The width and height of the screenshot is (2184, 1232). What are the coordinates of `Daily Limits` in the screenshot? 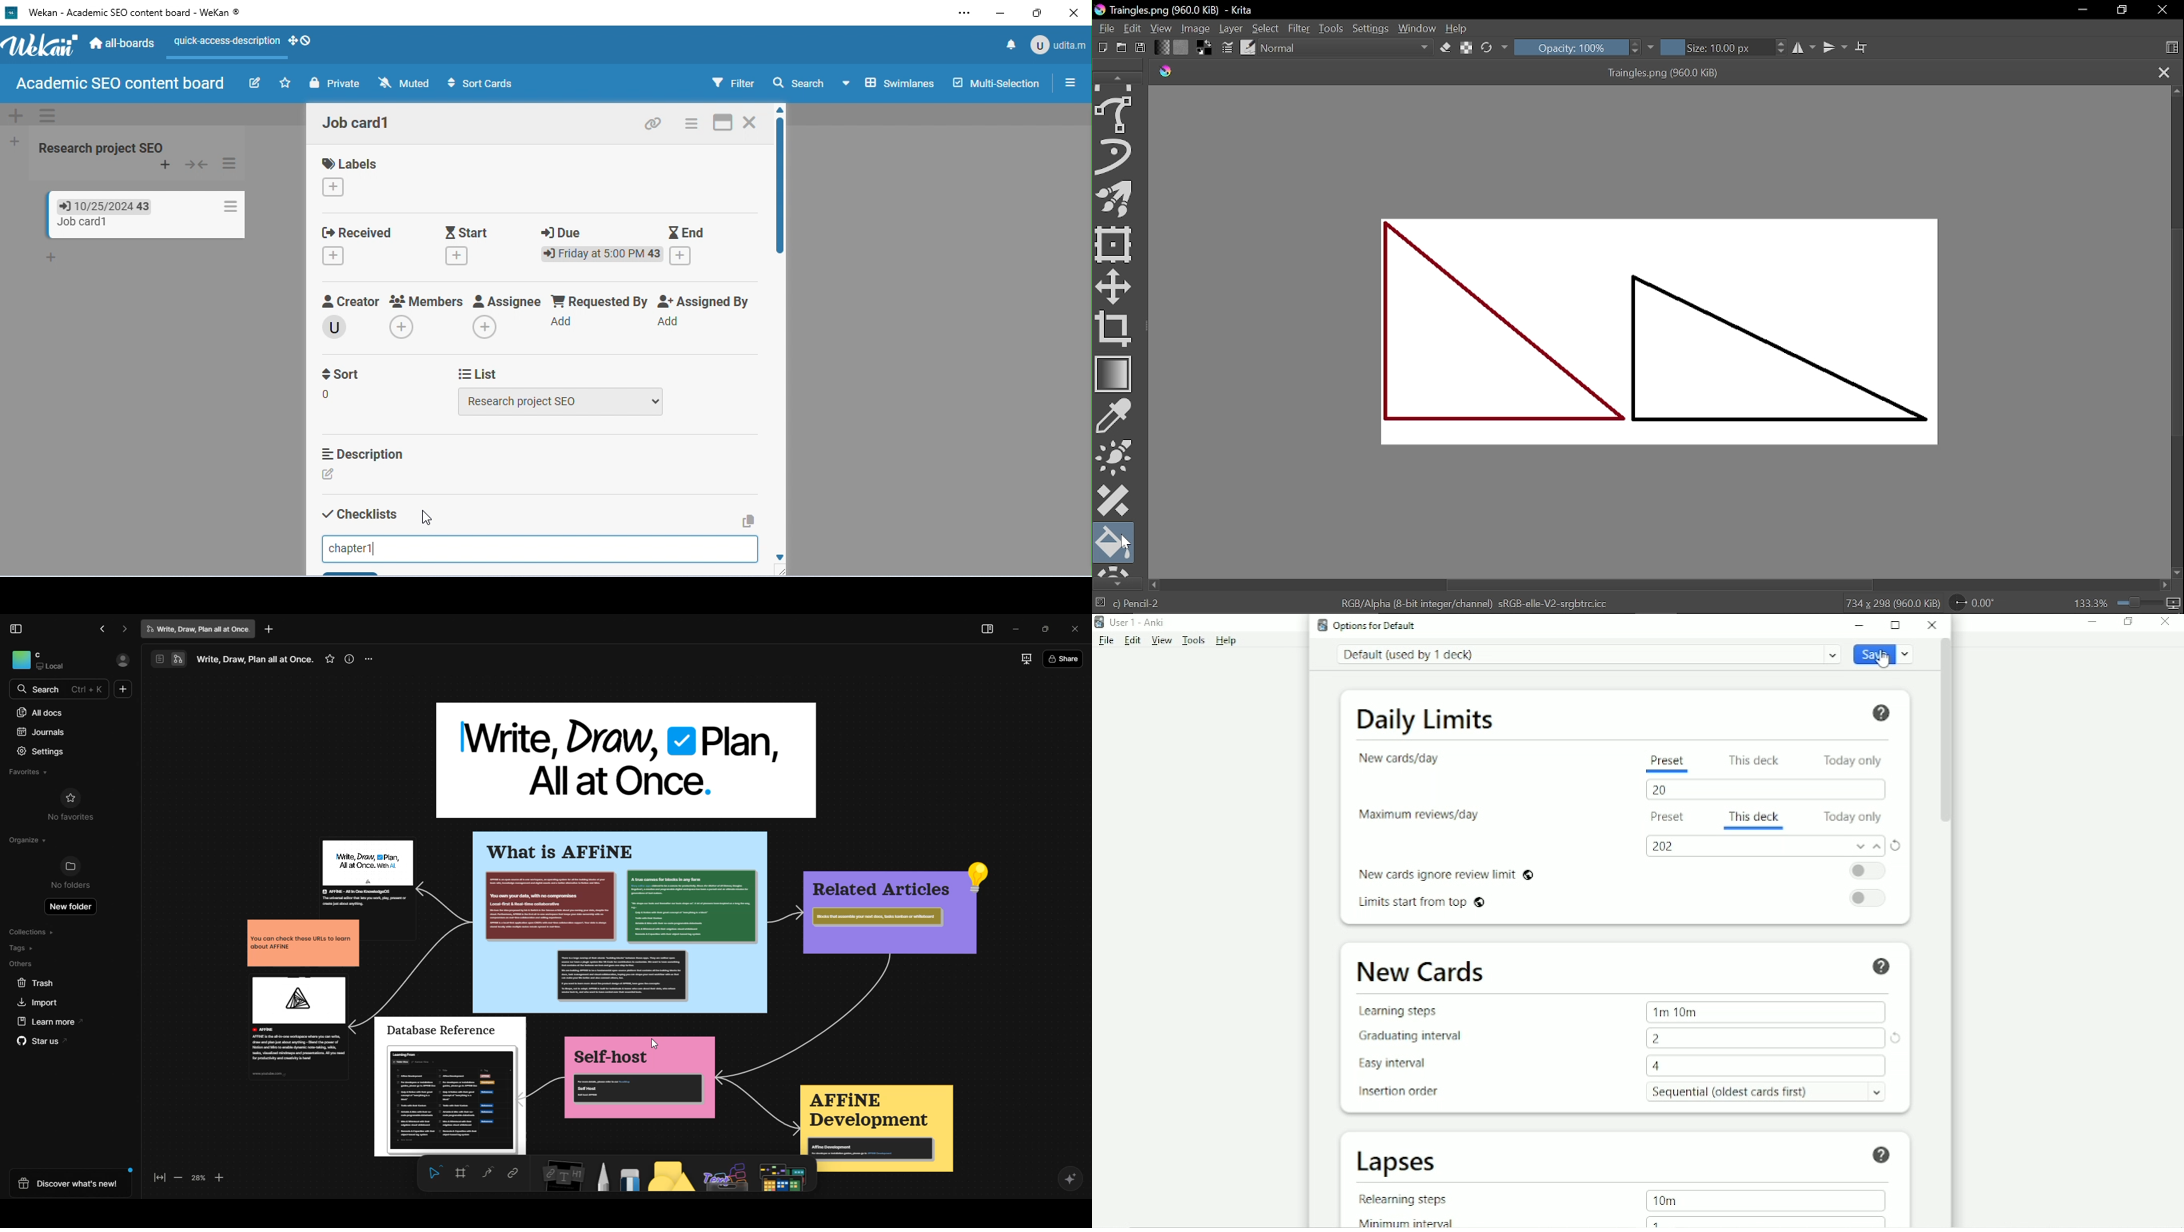 It's located at (1426, 717).